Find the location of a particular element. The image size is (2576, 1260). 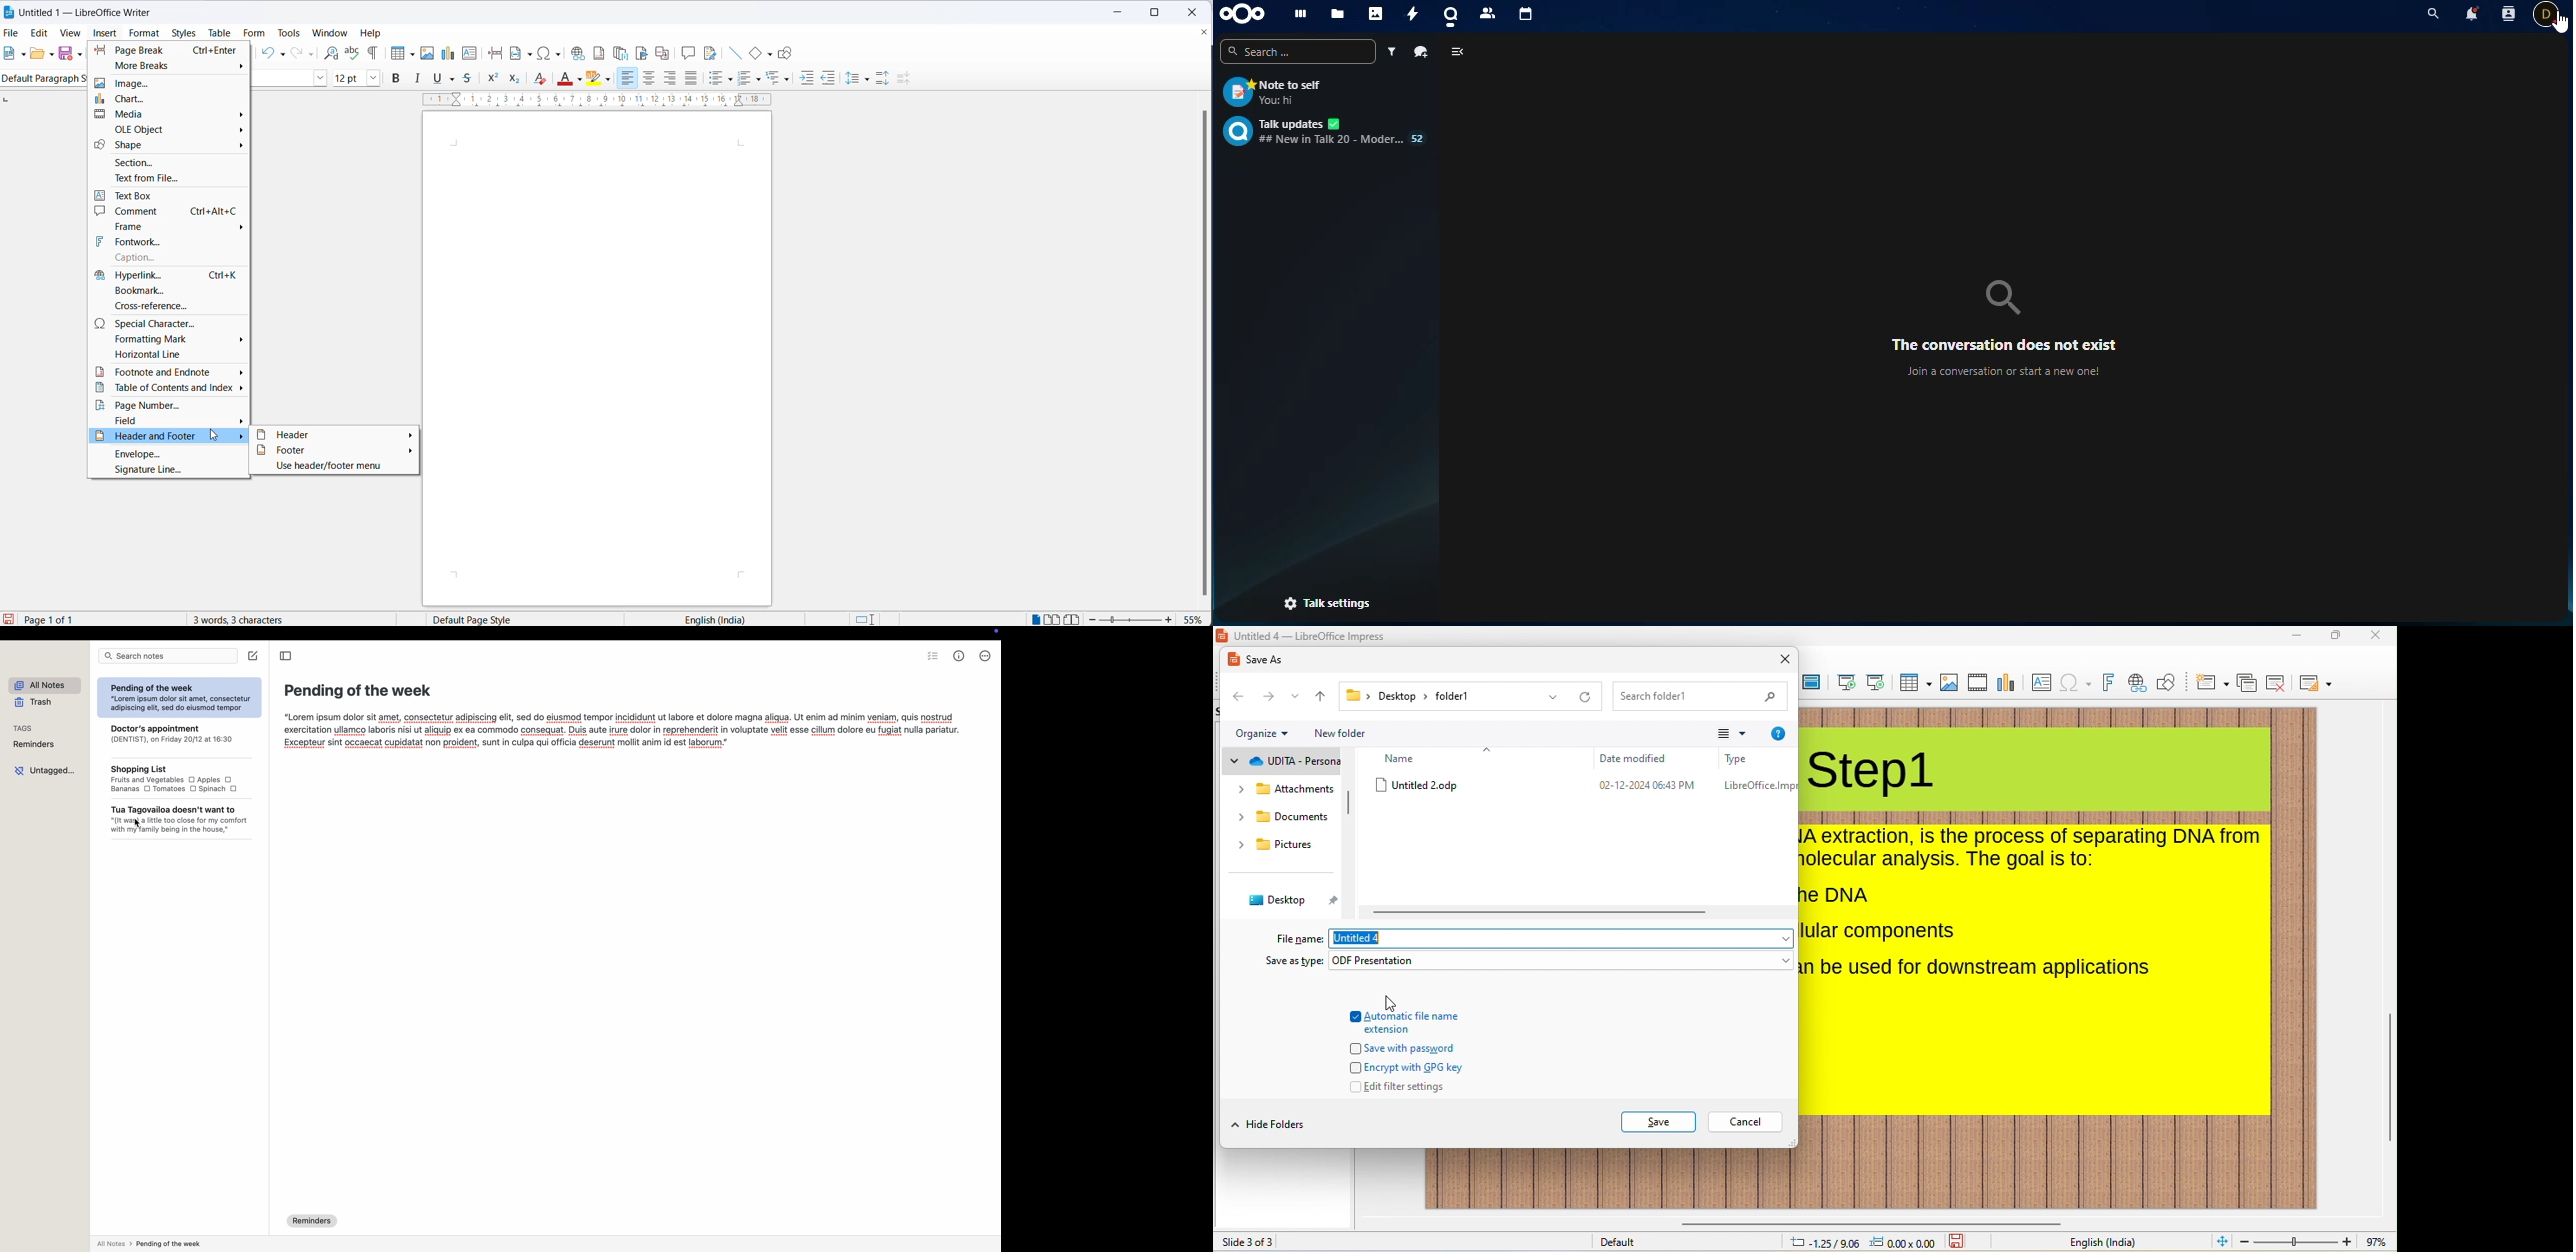

save as is located at coordinates (80, 54).